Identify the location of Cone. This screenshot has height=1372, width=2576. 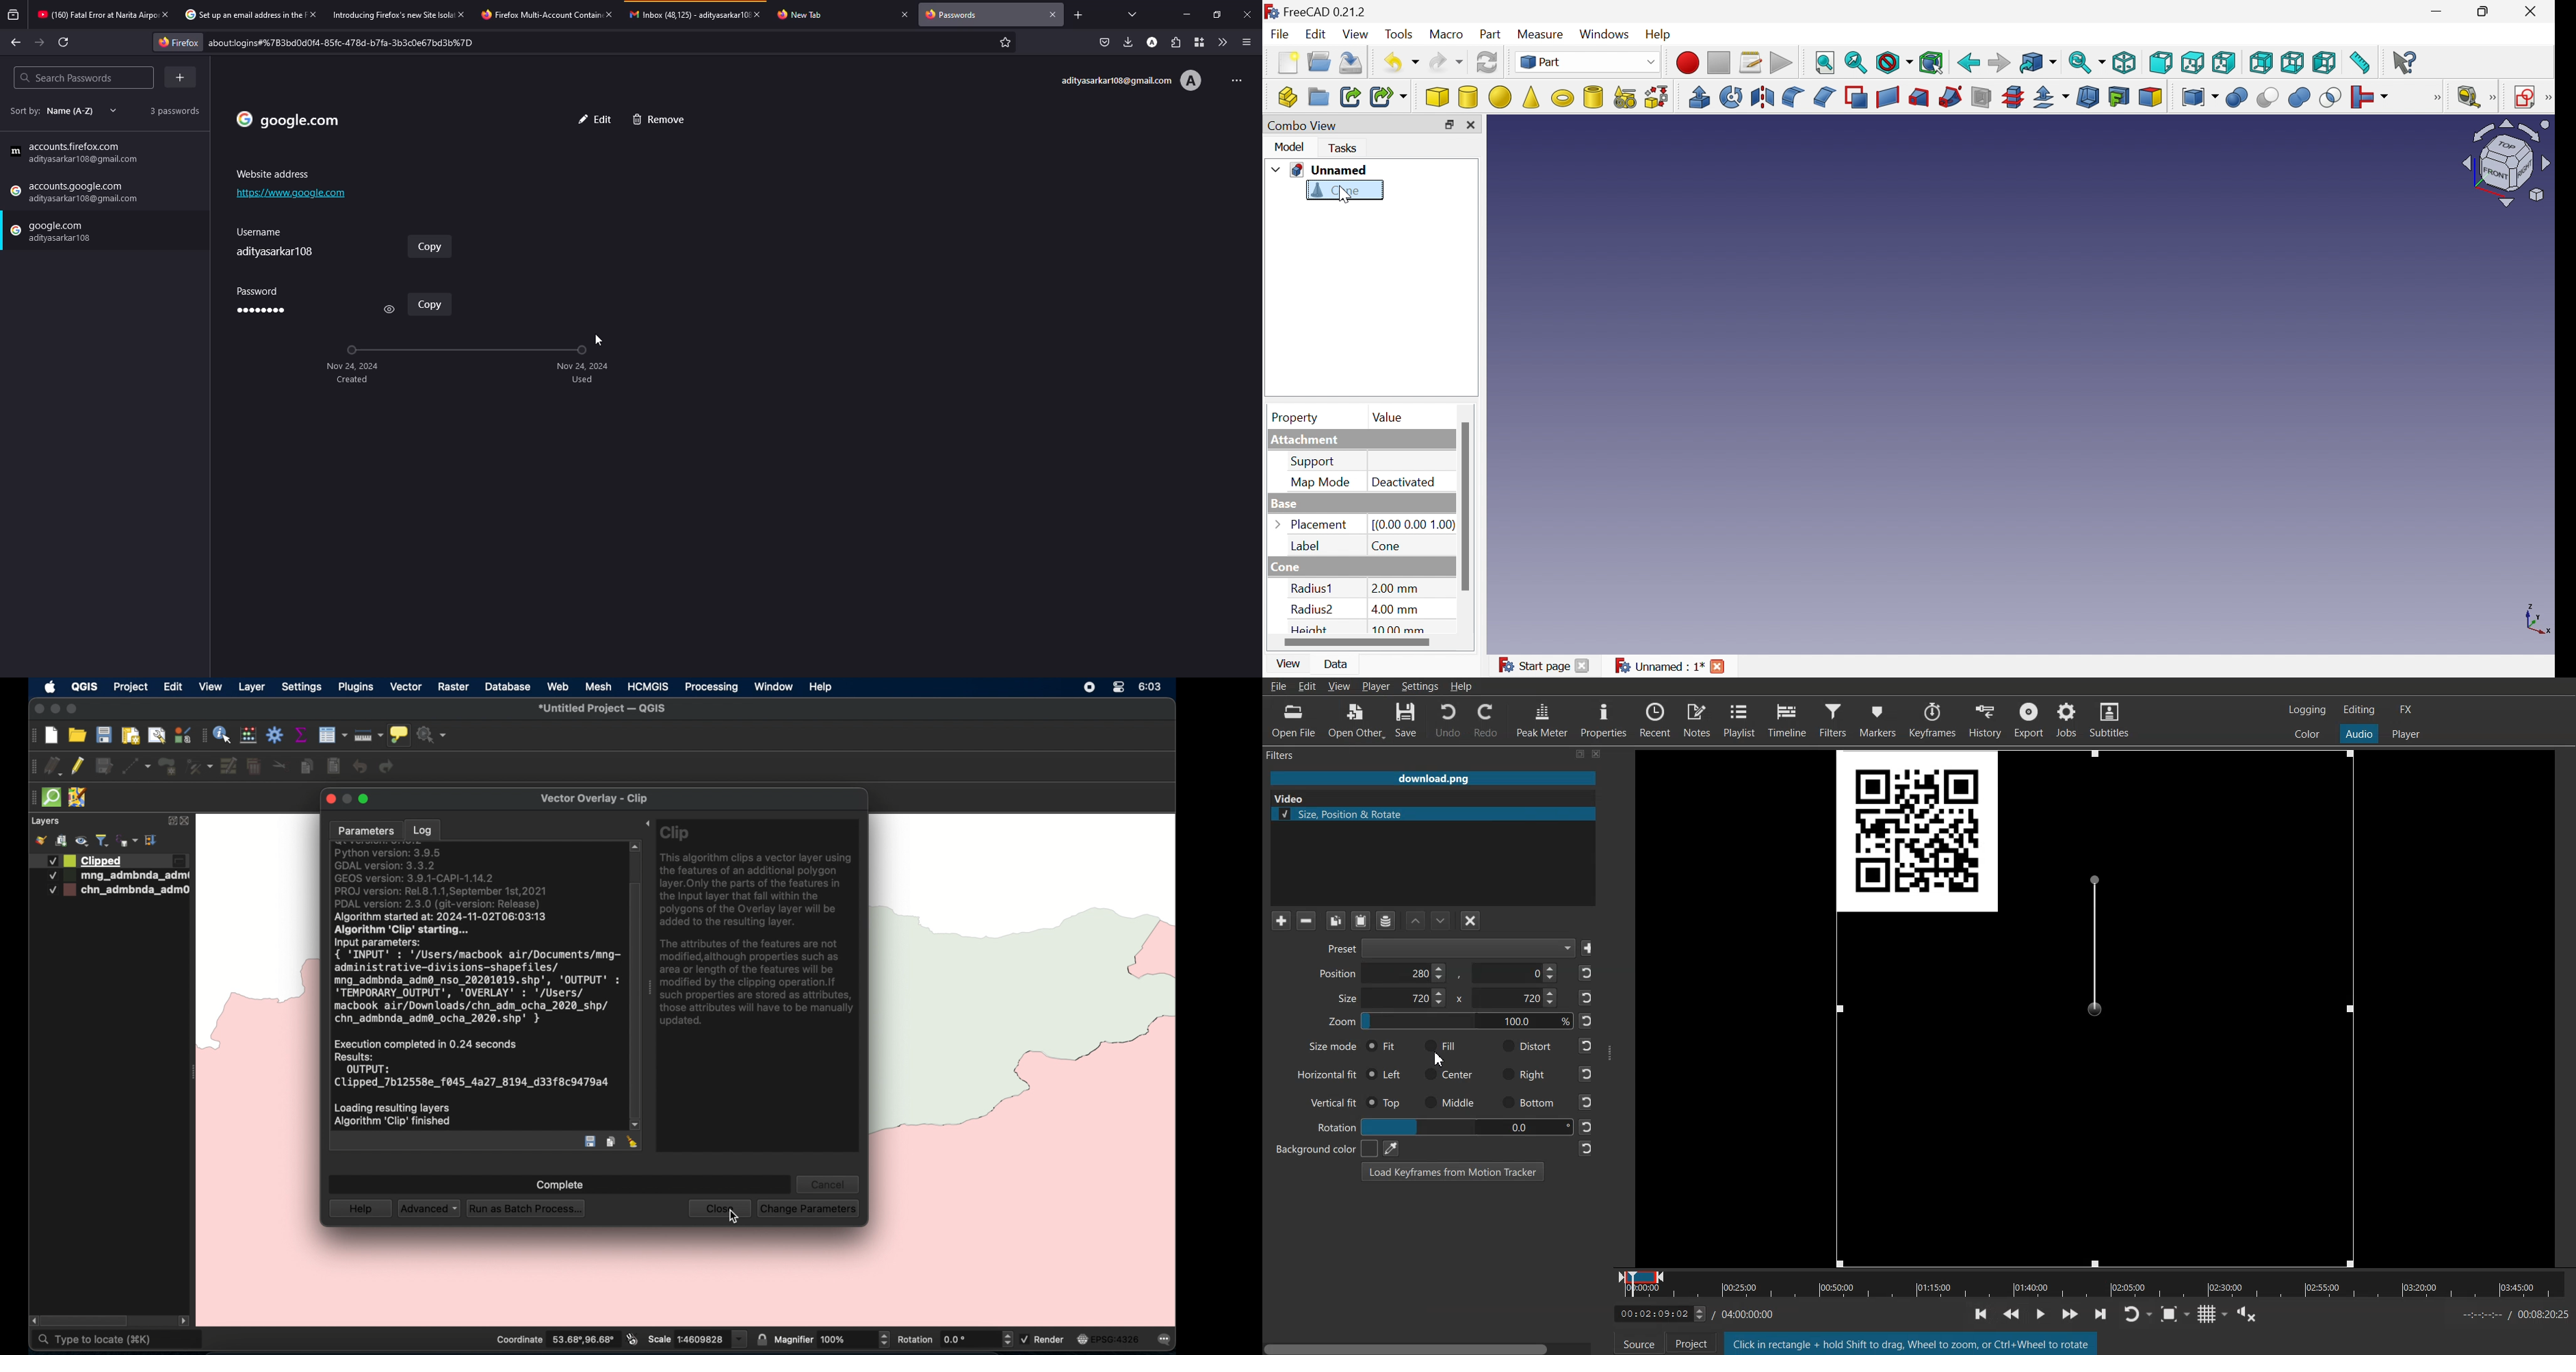
(1284, 567).